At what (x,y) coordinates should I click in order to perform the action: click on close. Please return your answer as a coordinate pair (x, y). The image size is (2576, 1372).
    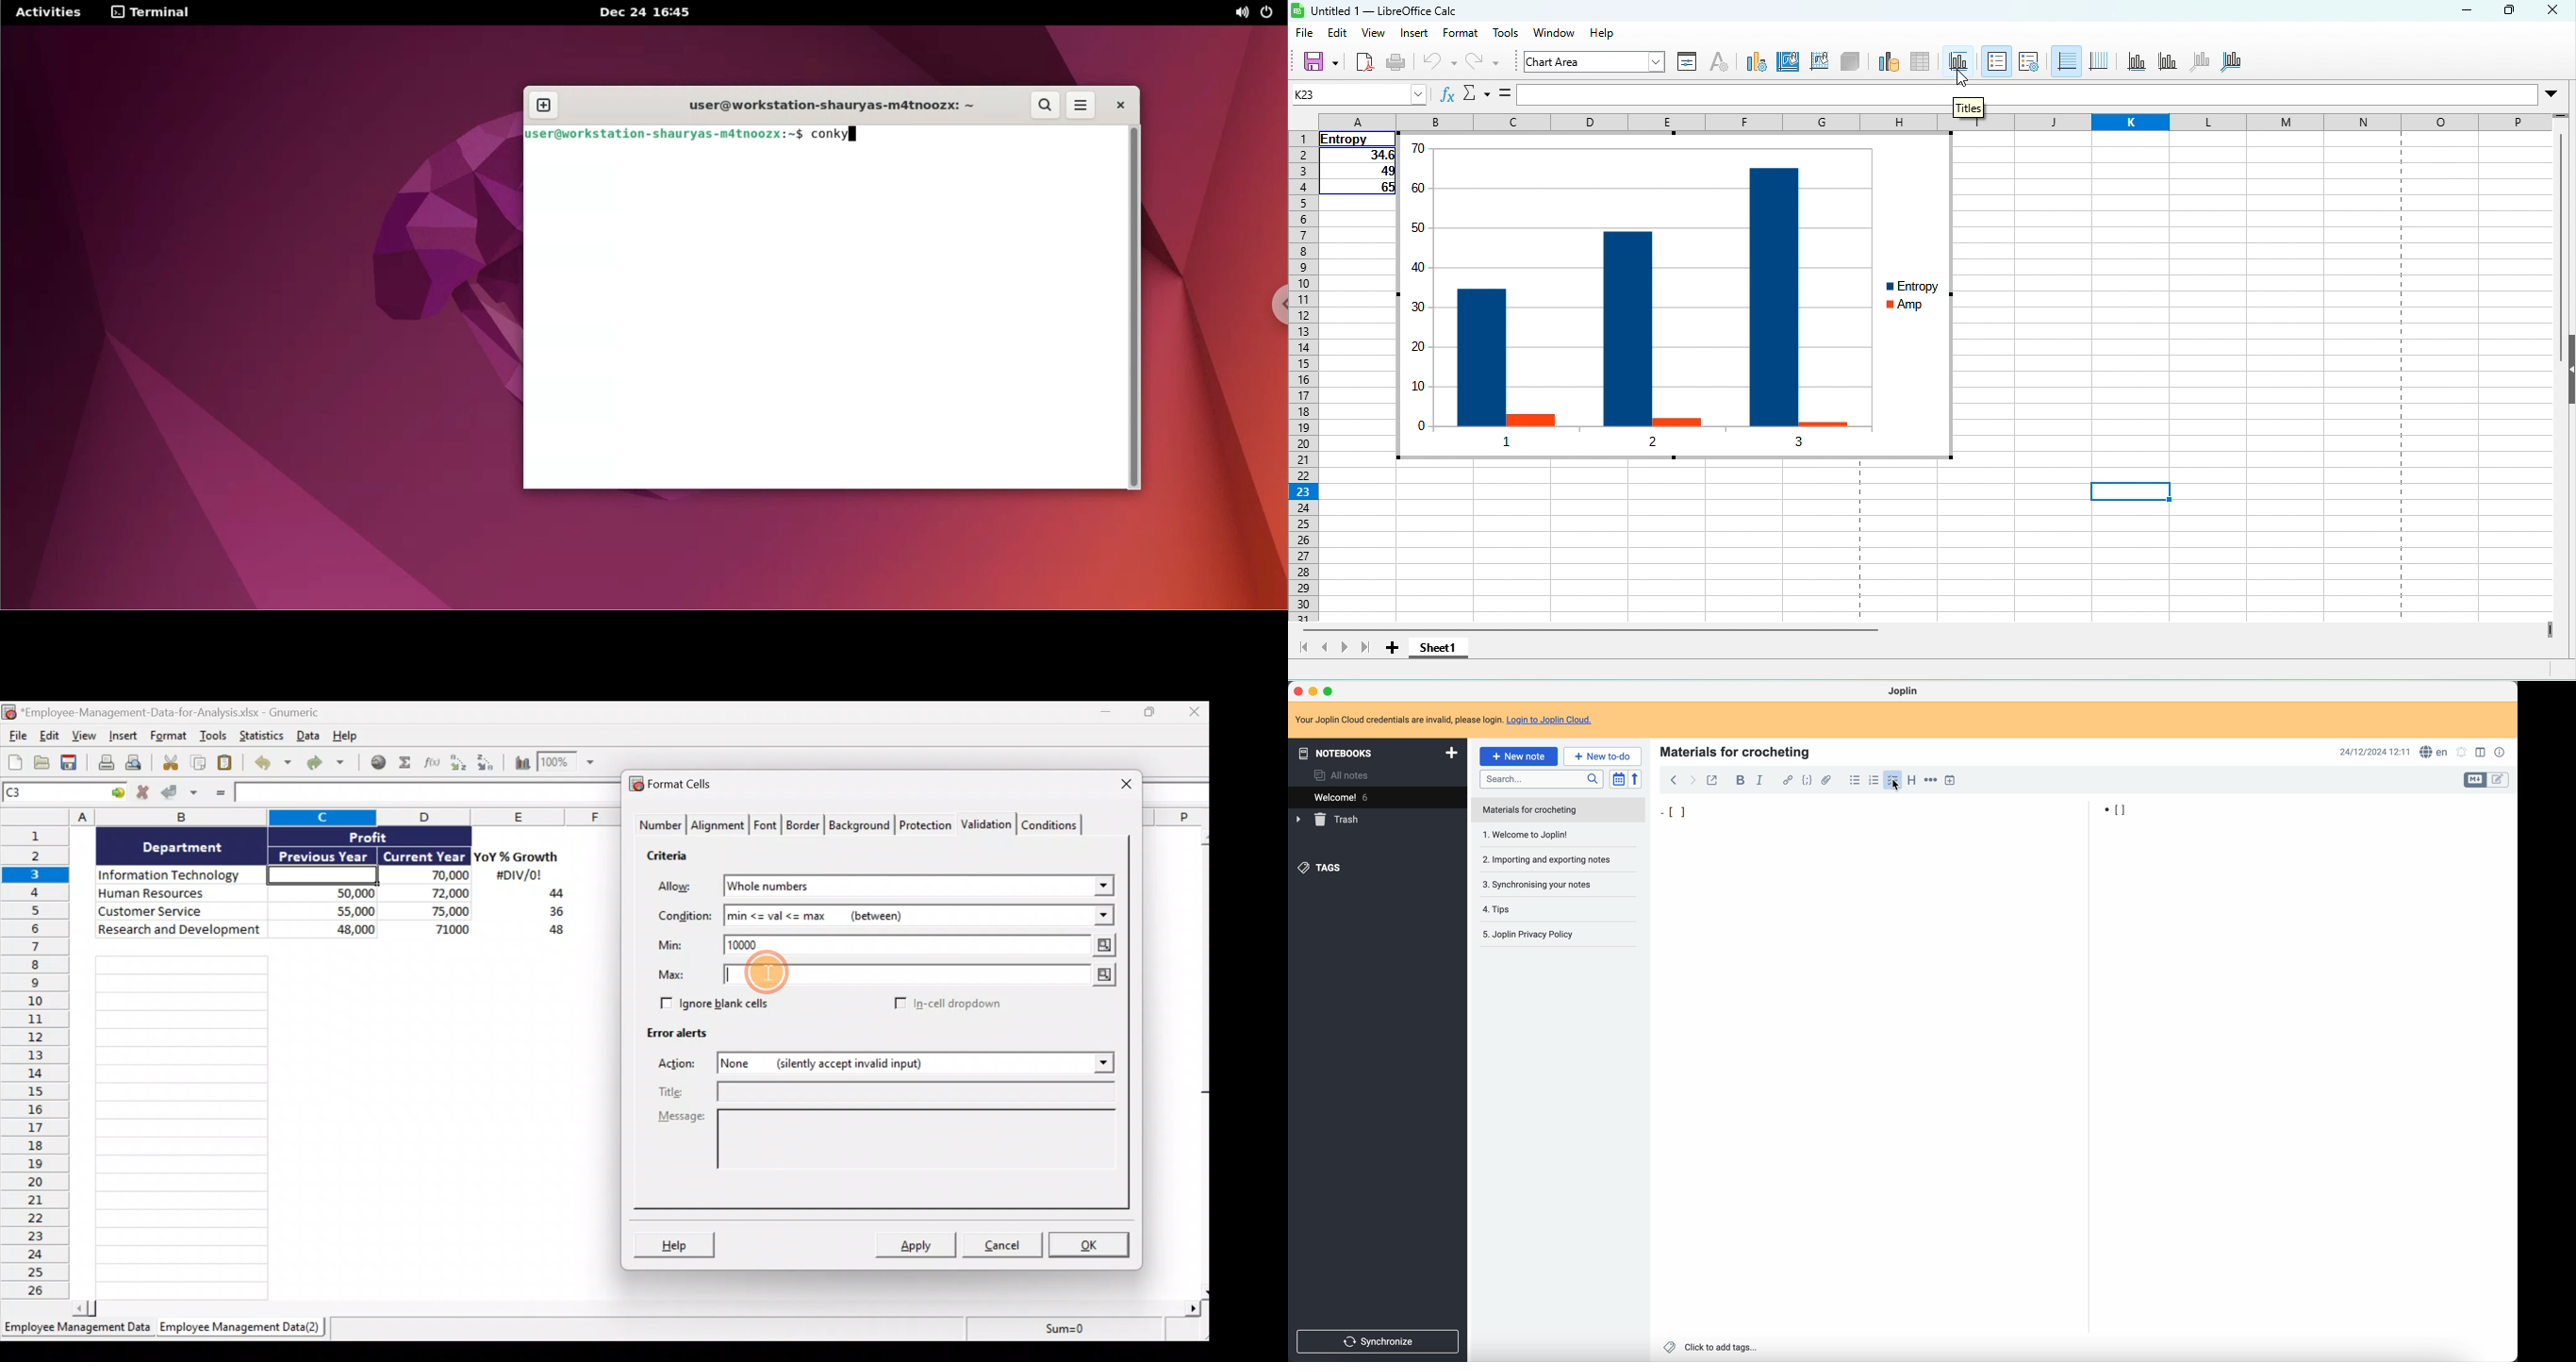
    Looking at the image, I should click on (1300, 691).